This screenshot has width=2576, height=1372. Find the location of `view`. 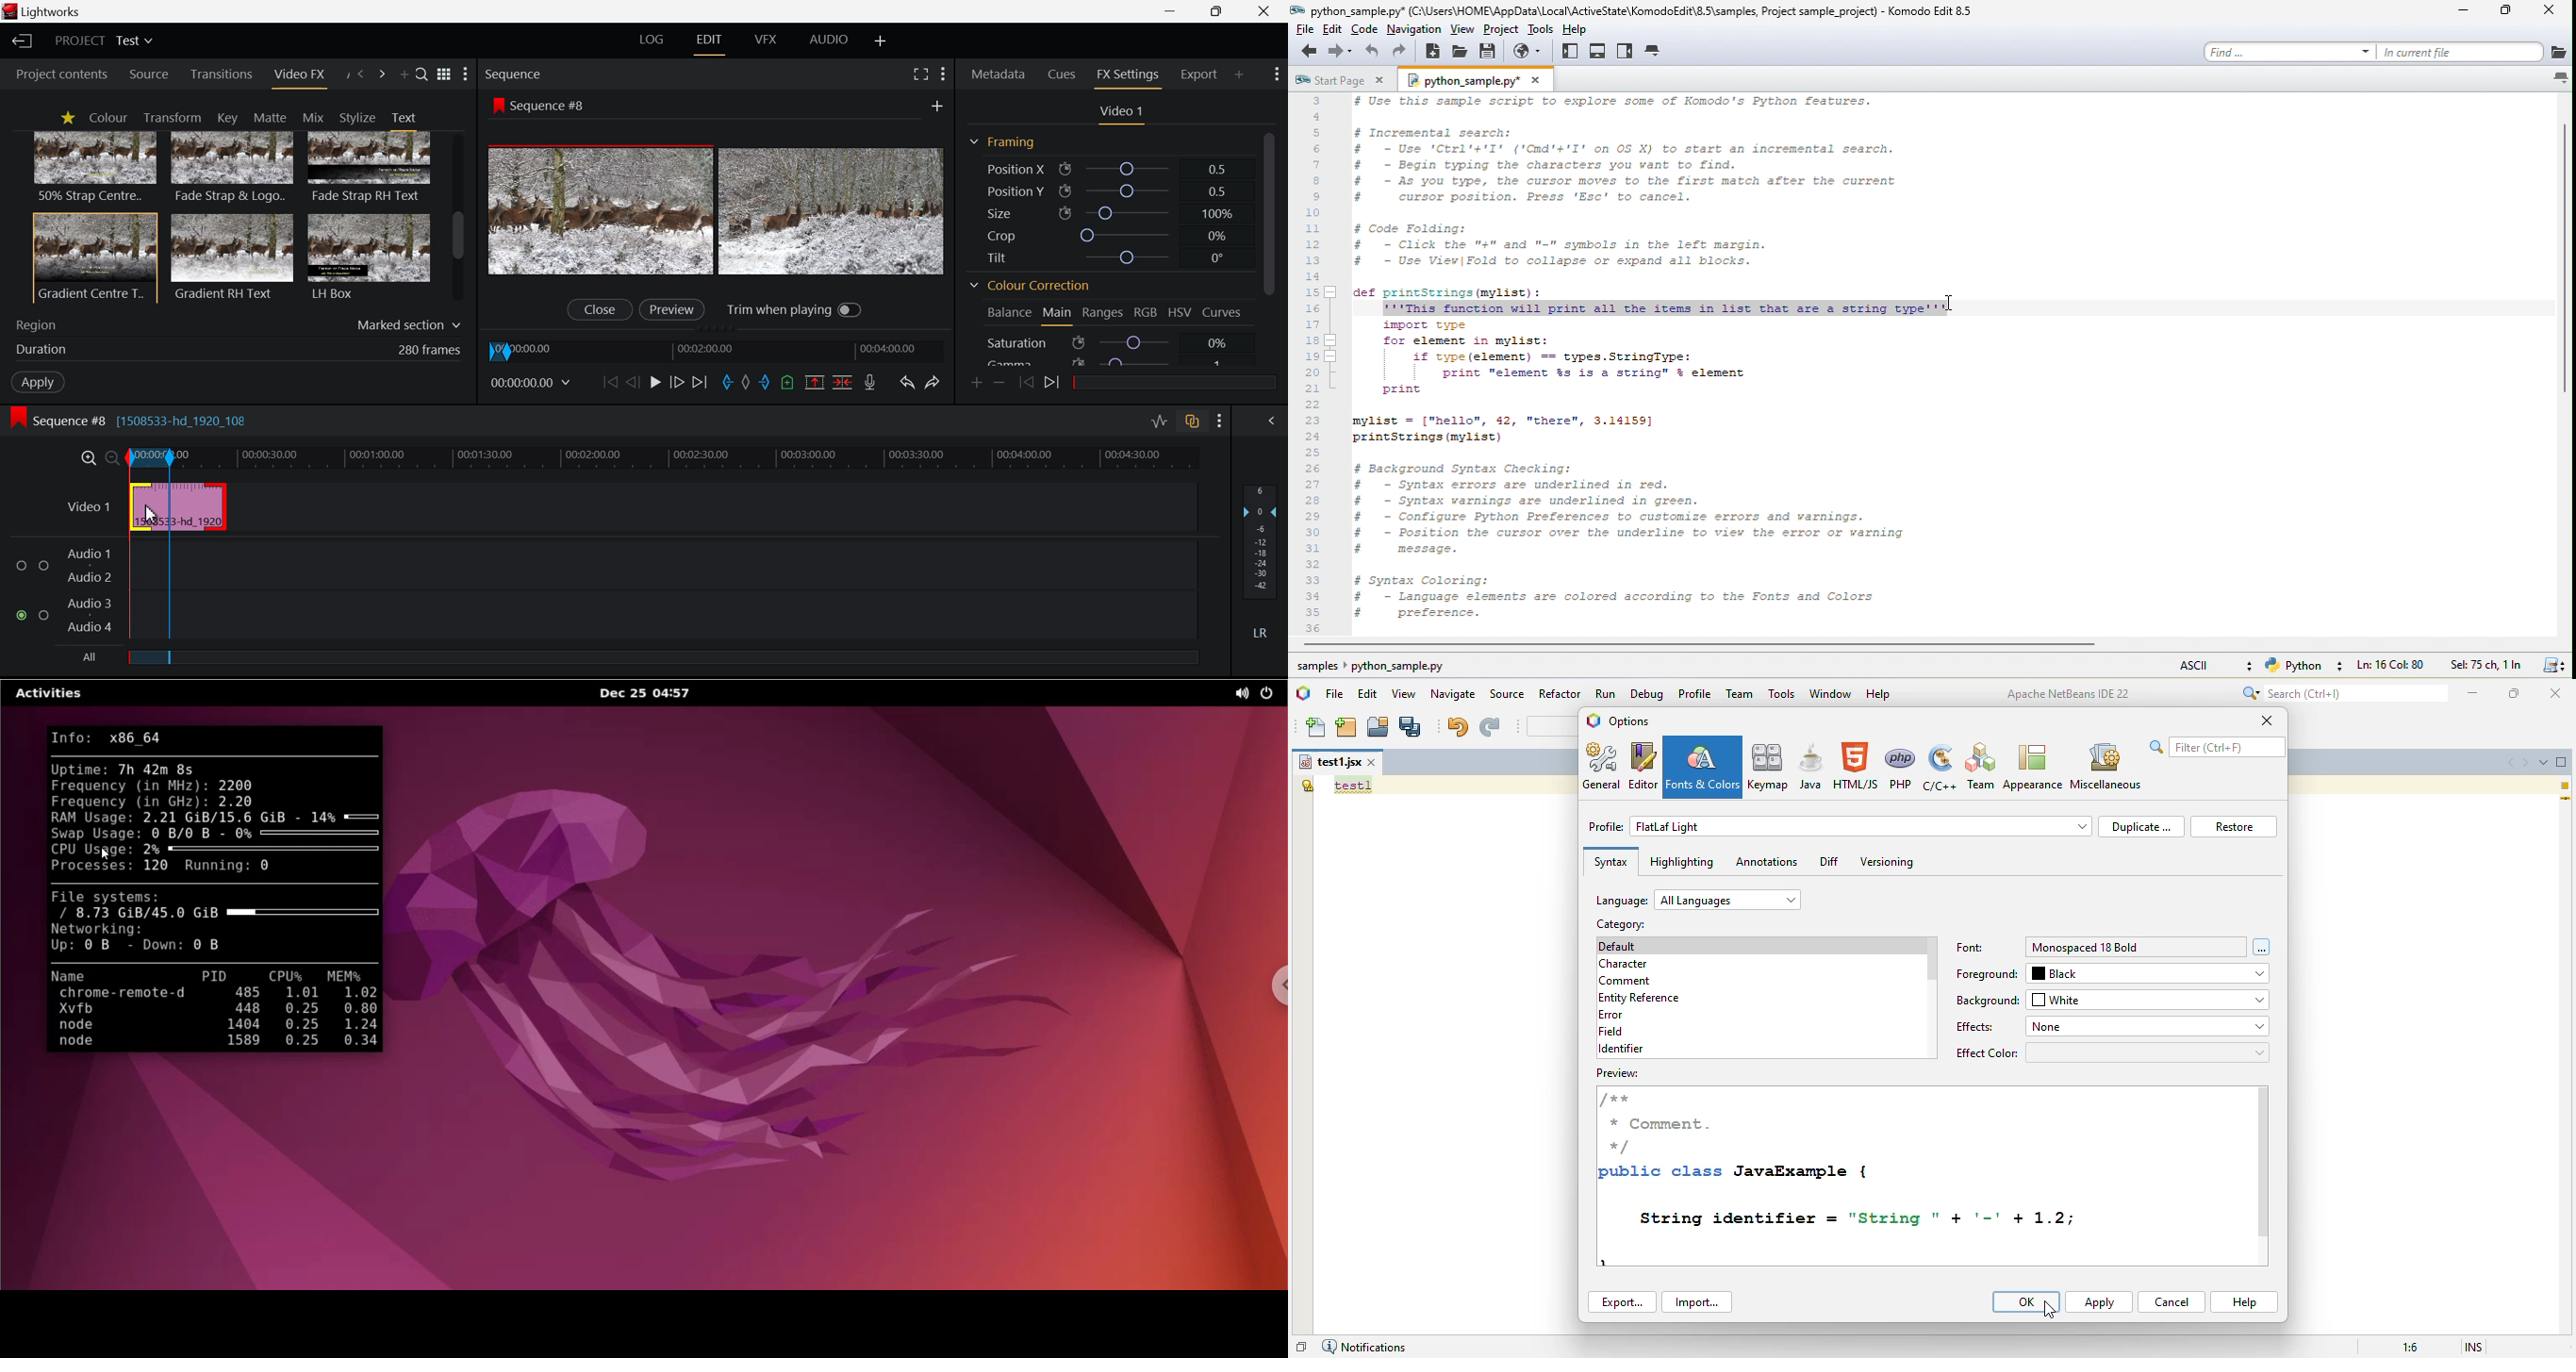

view is located at coordinates (1404, 694).